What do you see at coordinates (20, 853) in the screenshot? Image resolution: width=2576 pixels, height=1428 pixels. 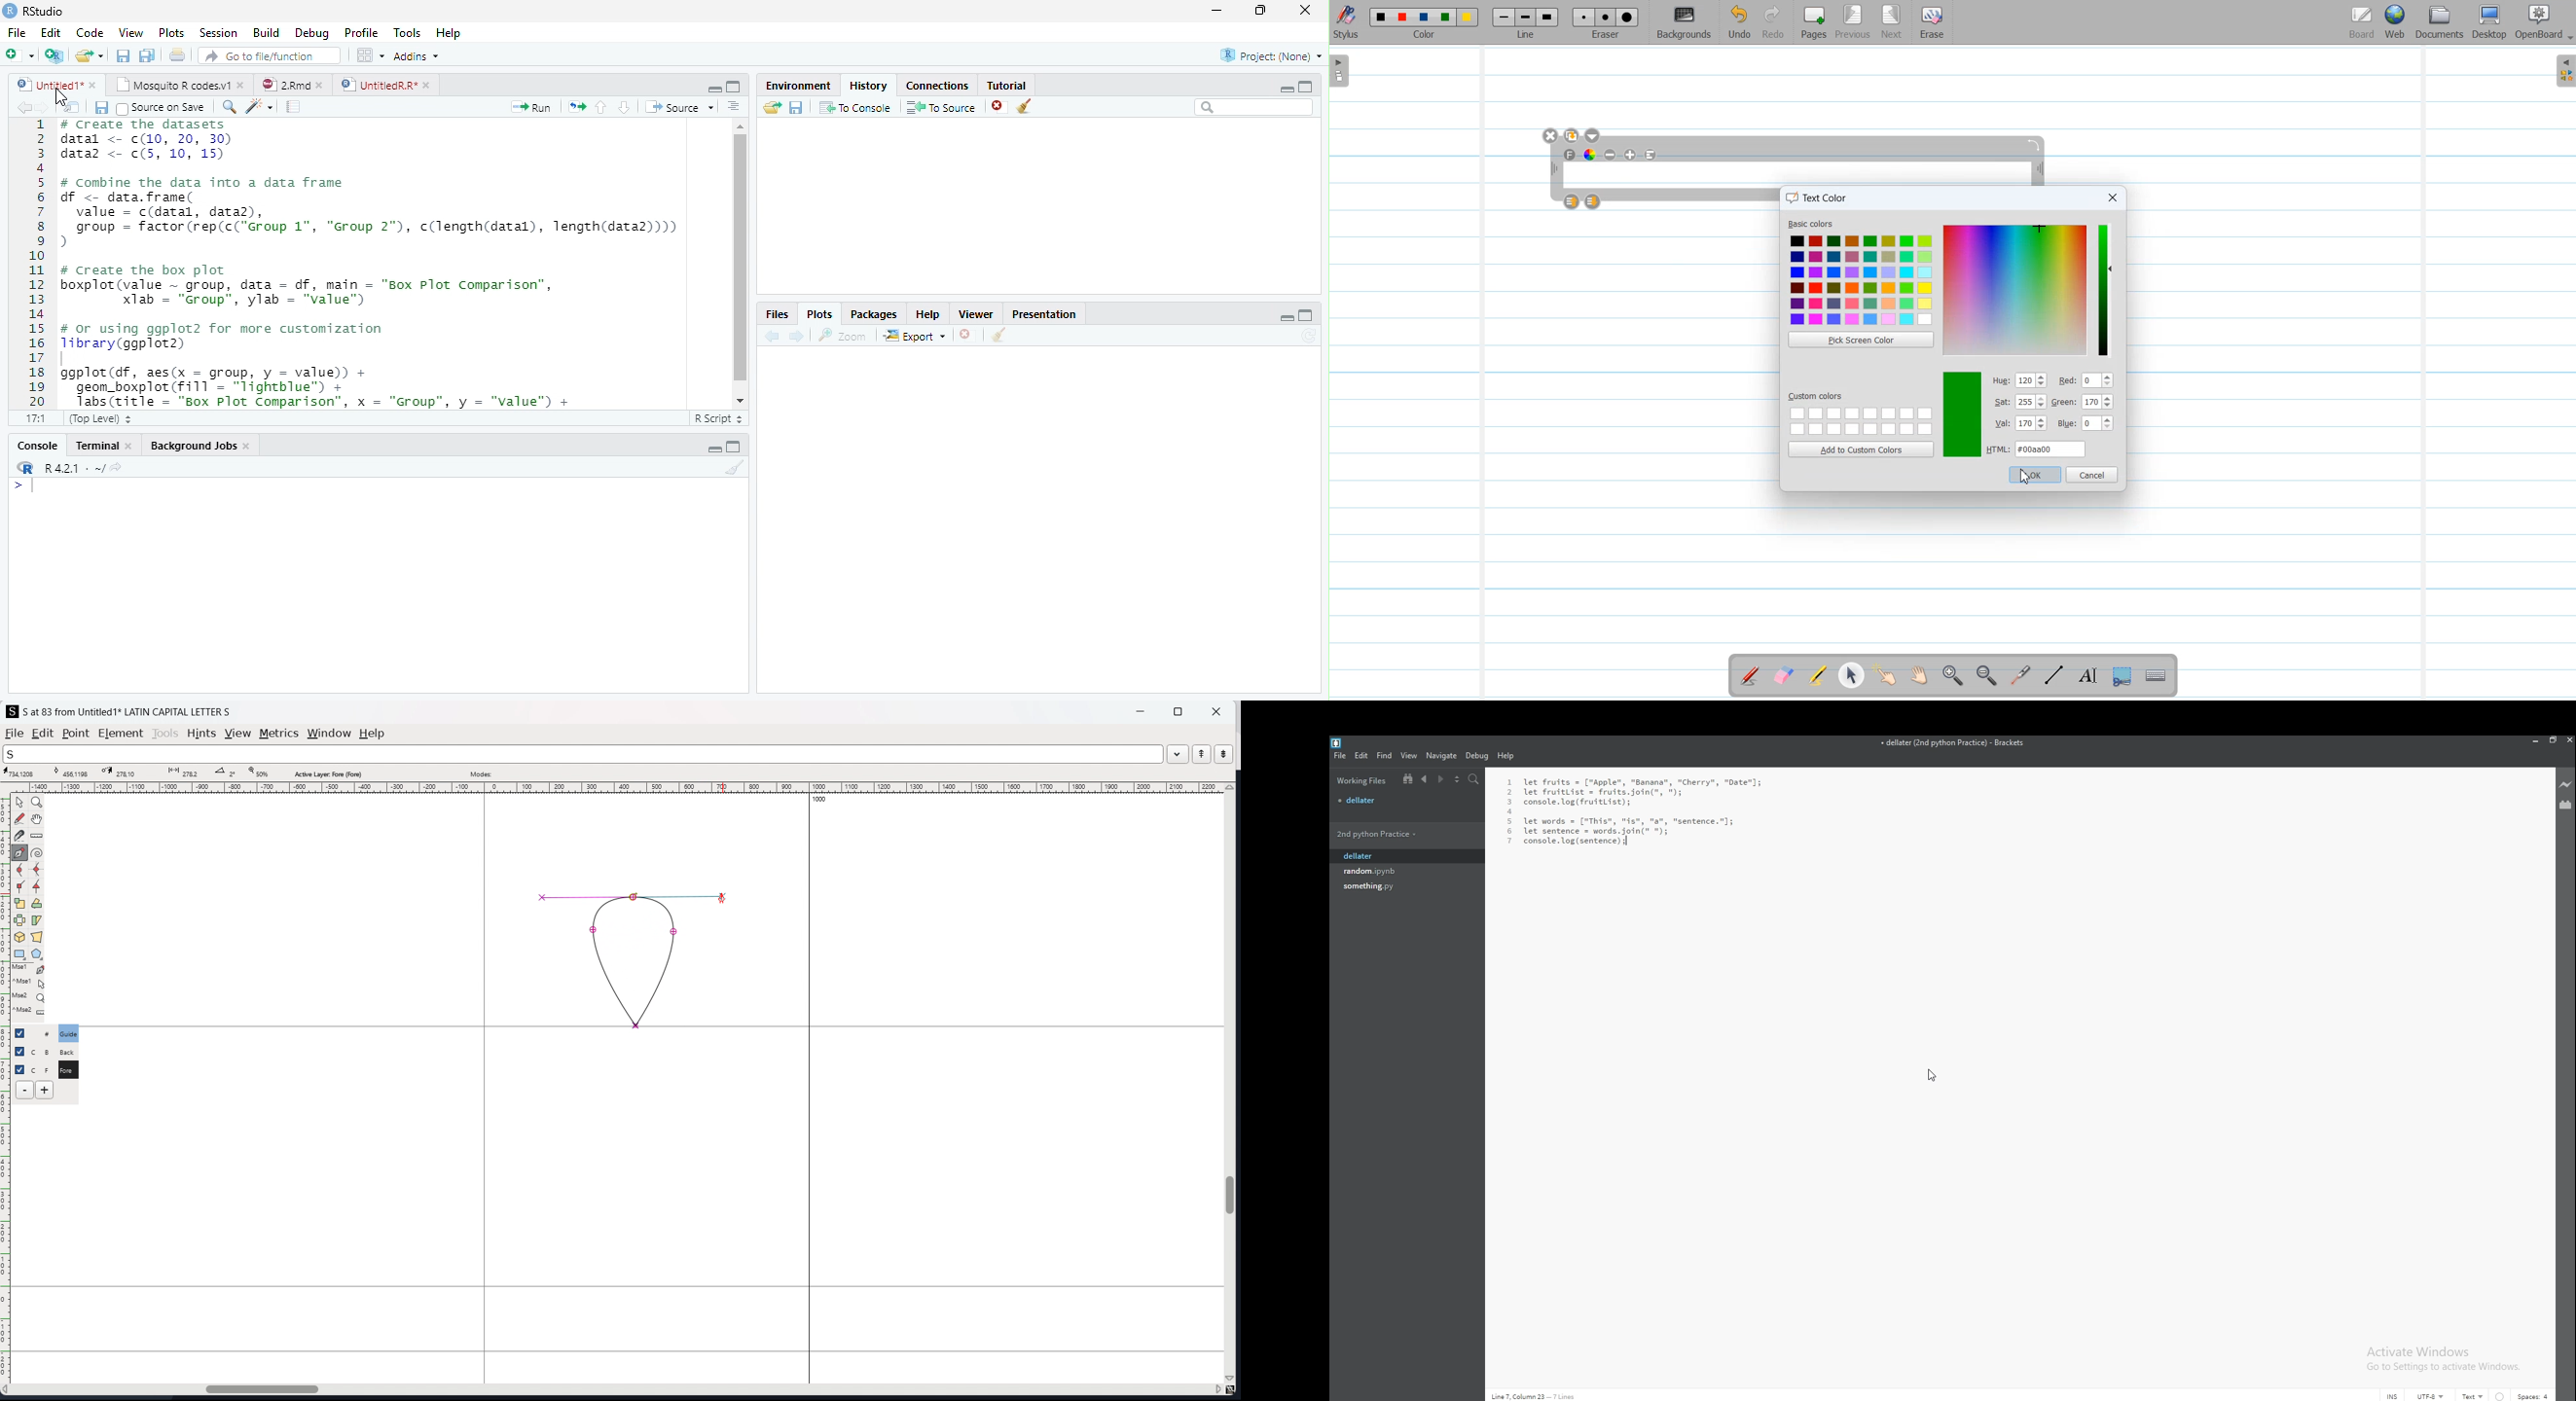 I see `add a point then drag out its control points` at bounding box center [20, 853].